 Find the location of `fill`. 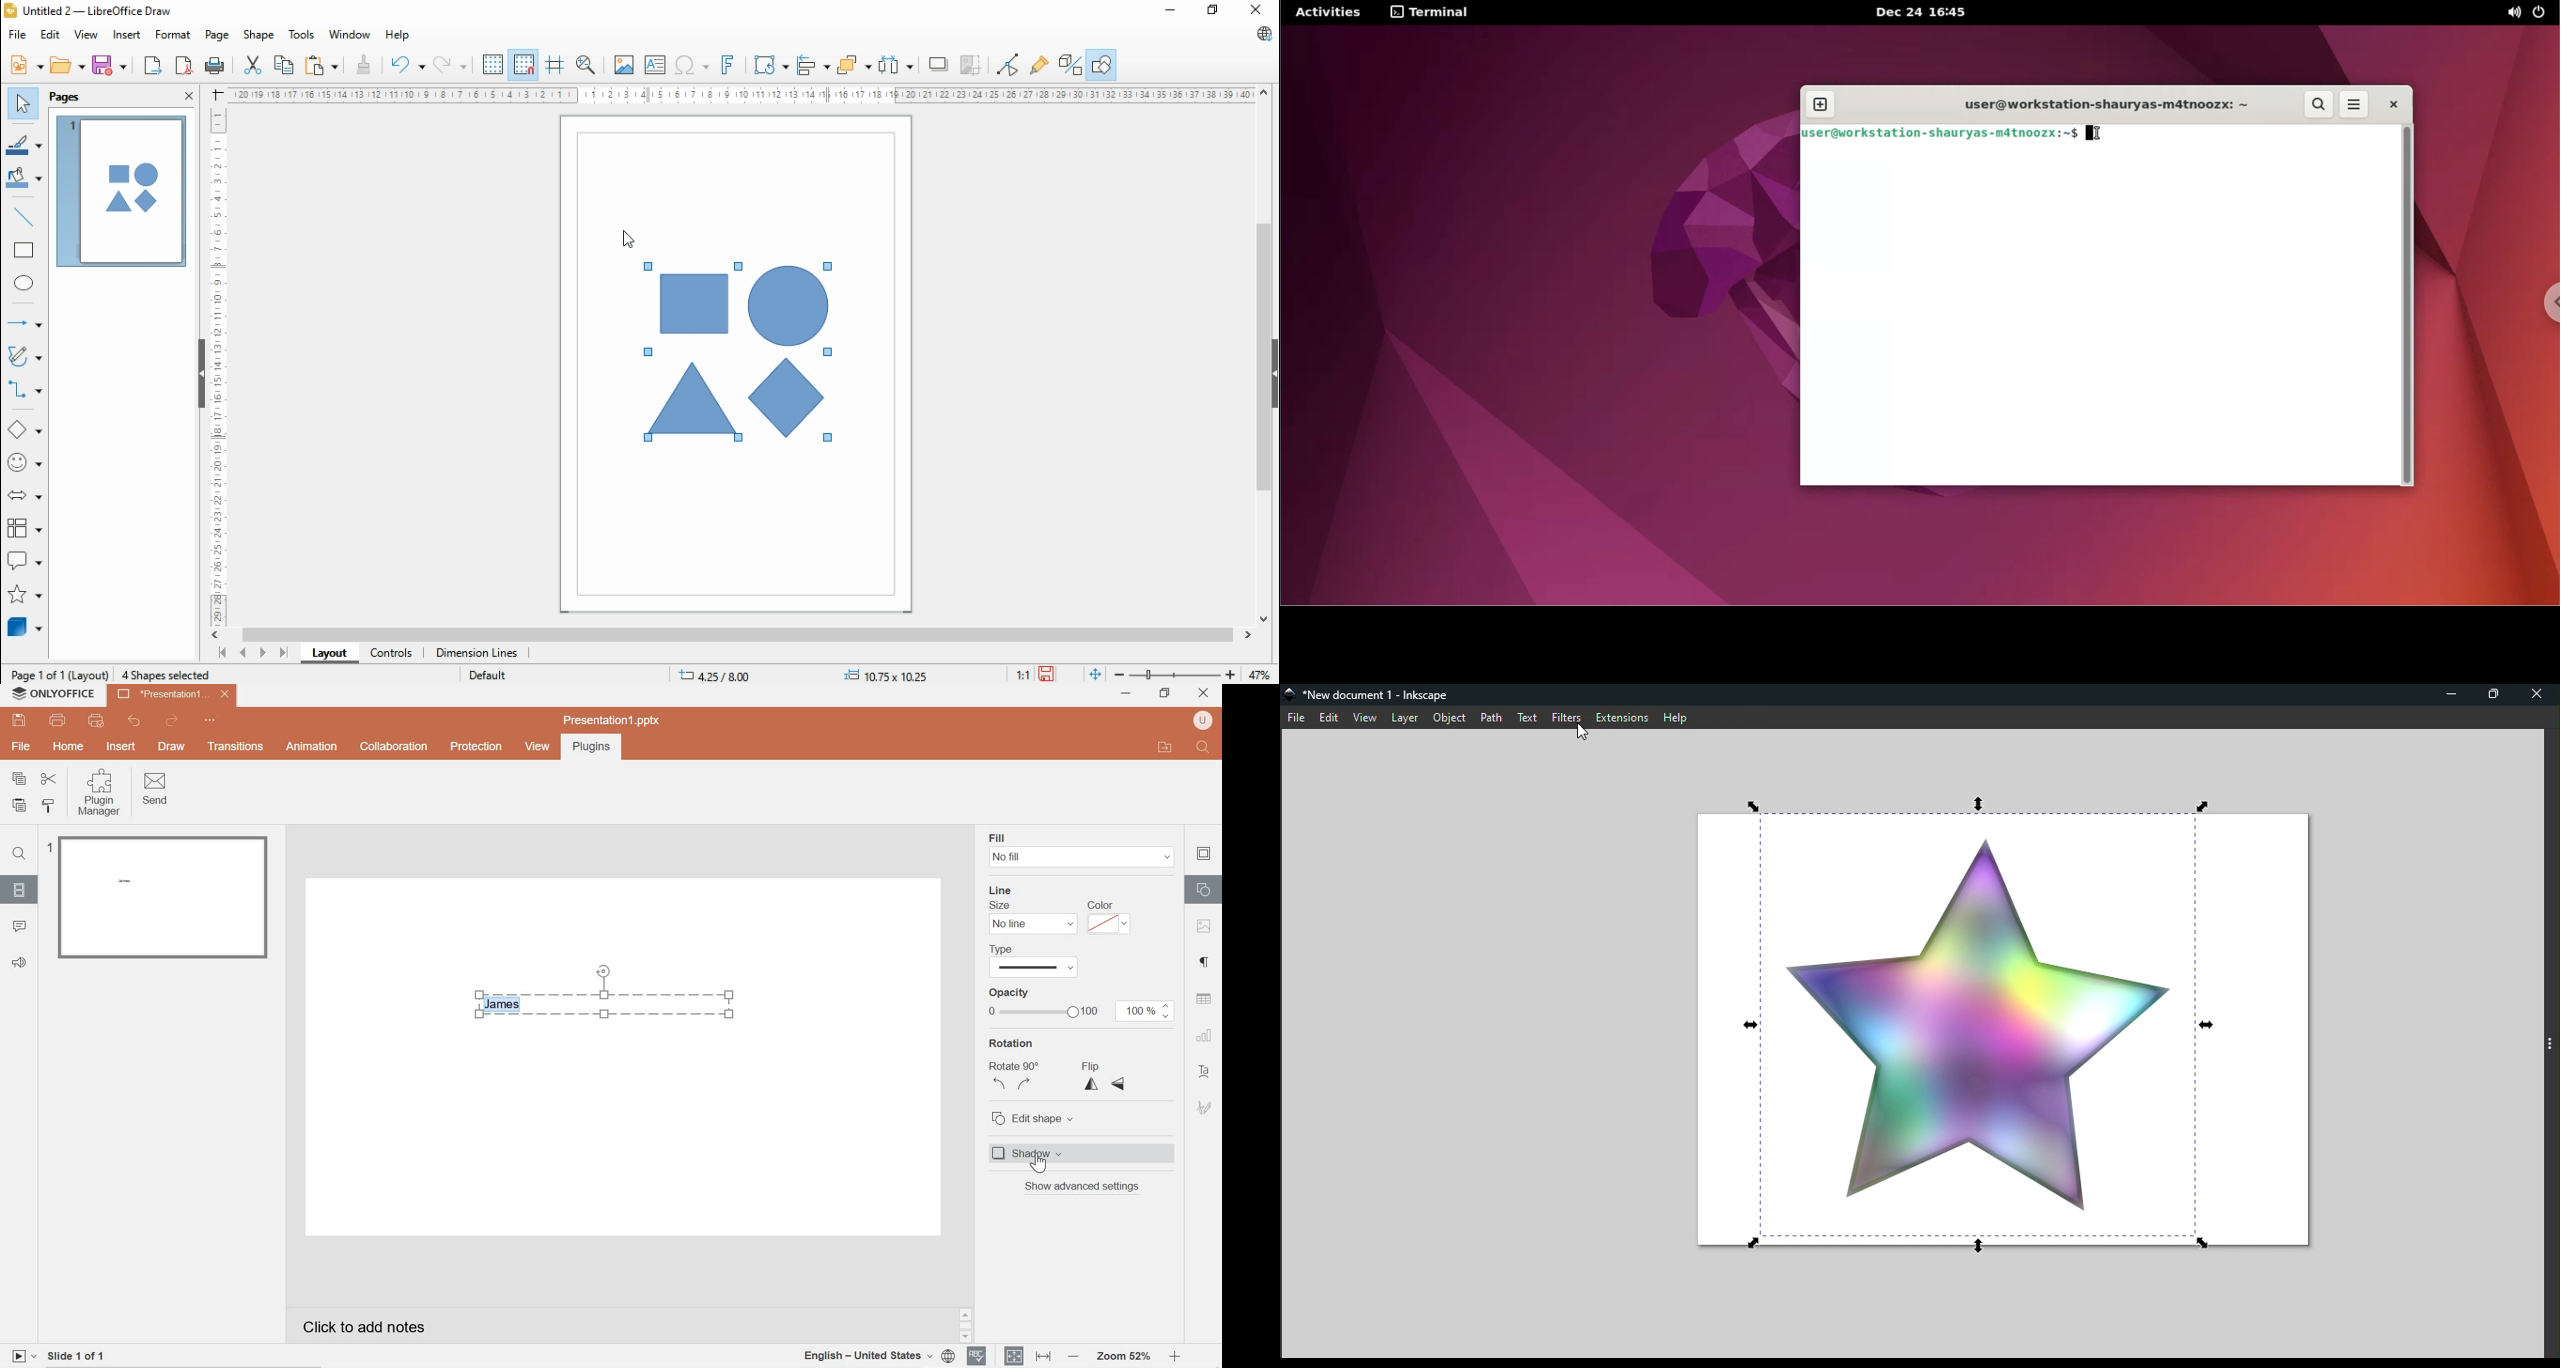

fill is located at coordinates (996, 837).